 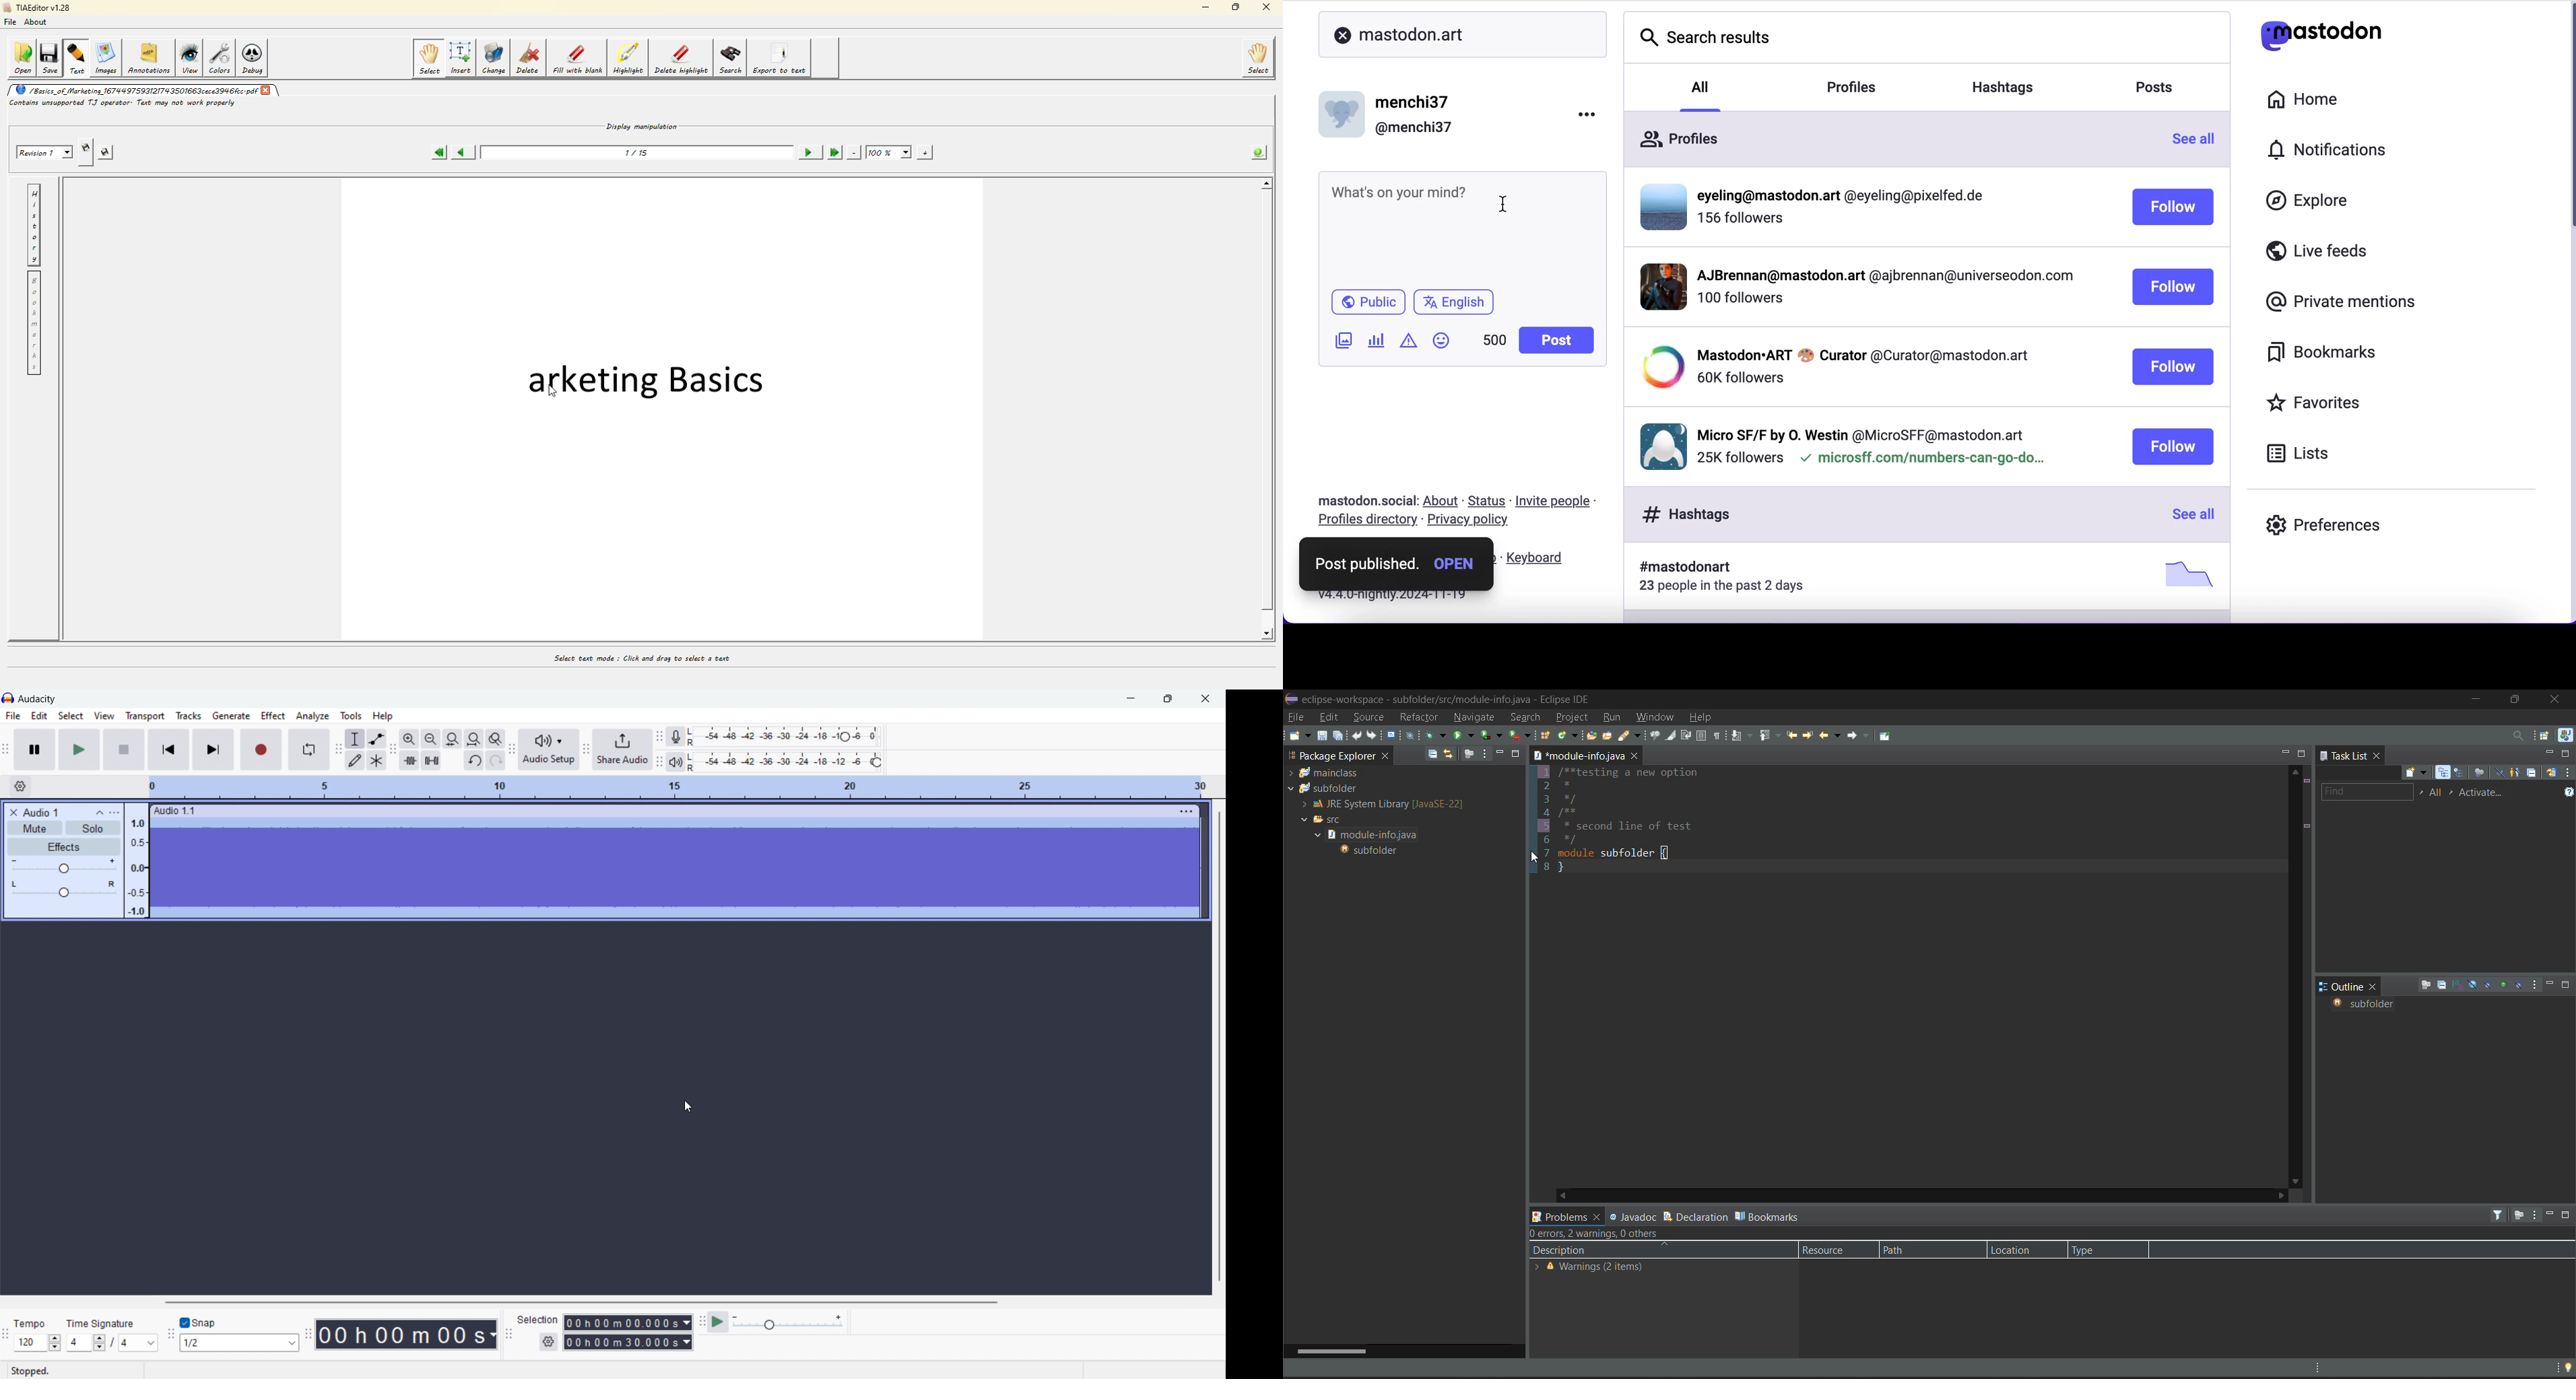 What do you see at coordinates (1133, 699) in the screenshot?
I see `minimize Audacity` at bounding box center [1133, 699].